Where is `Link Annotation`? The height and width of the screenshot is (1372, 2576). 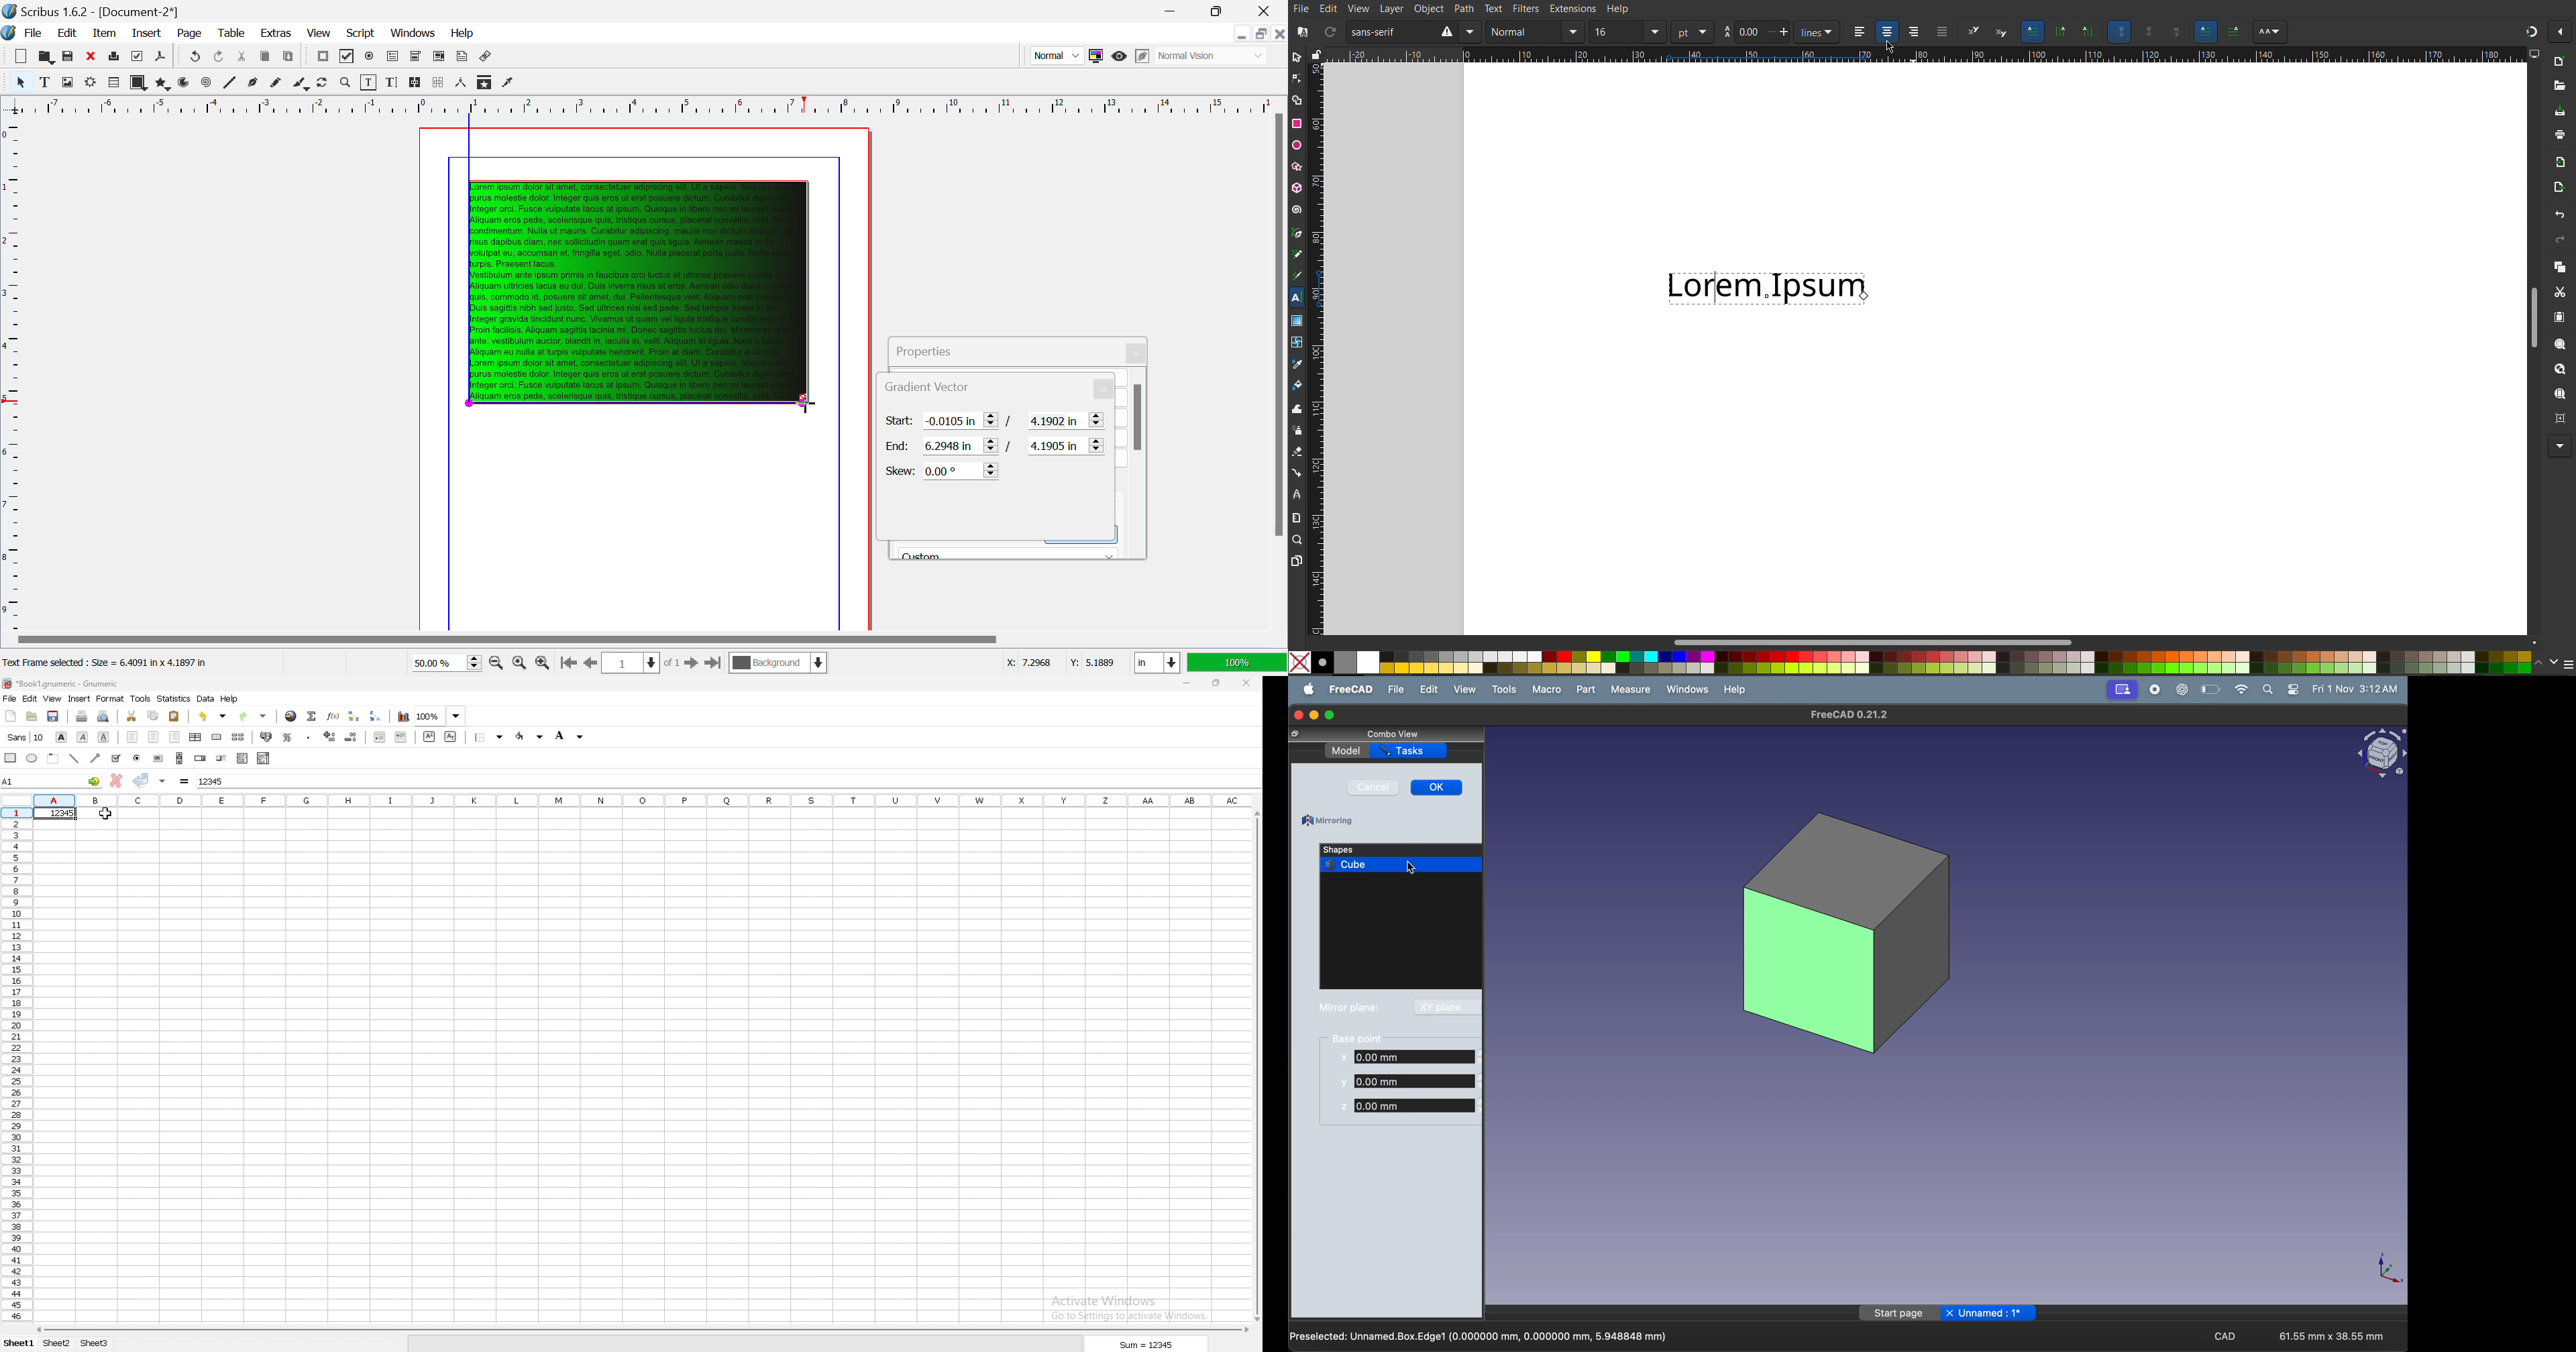 Link Annotation is located at coordinates (487, 58).